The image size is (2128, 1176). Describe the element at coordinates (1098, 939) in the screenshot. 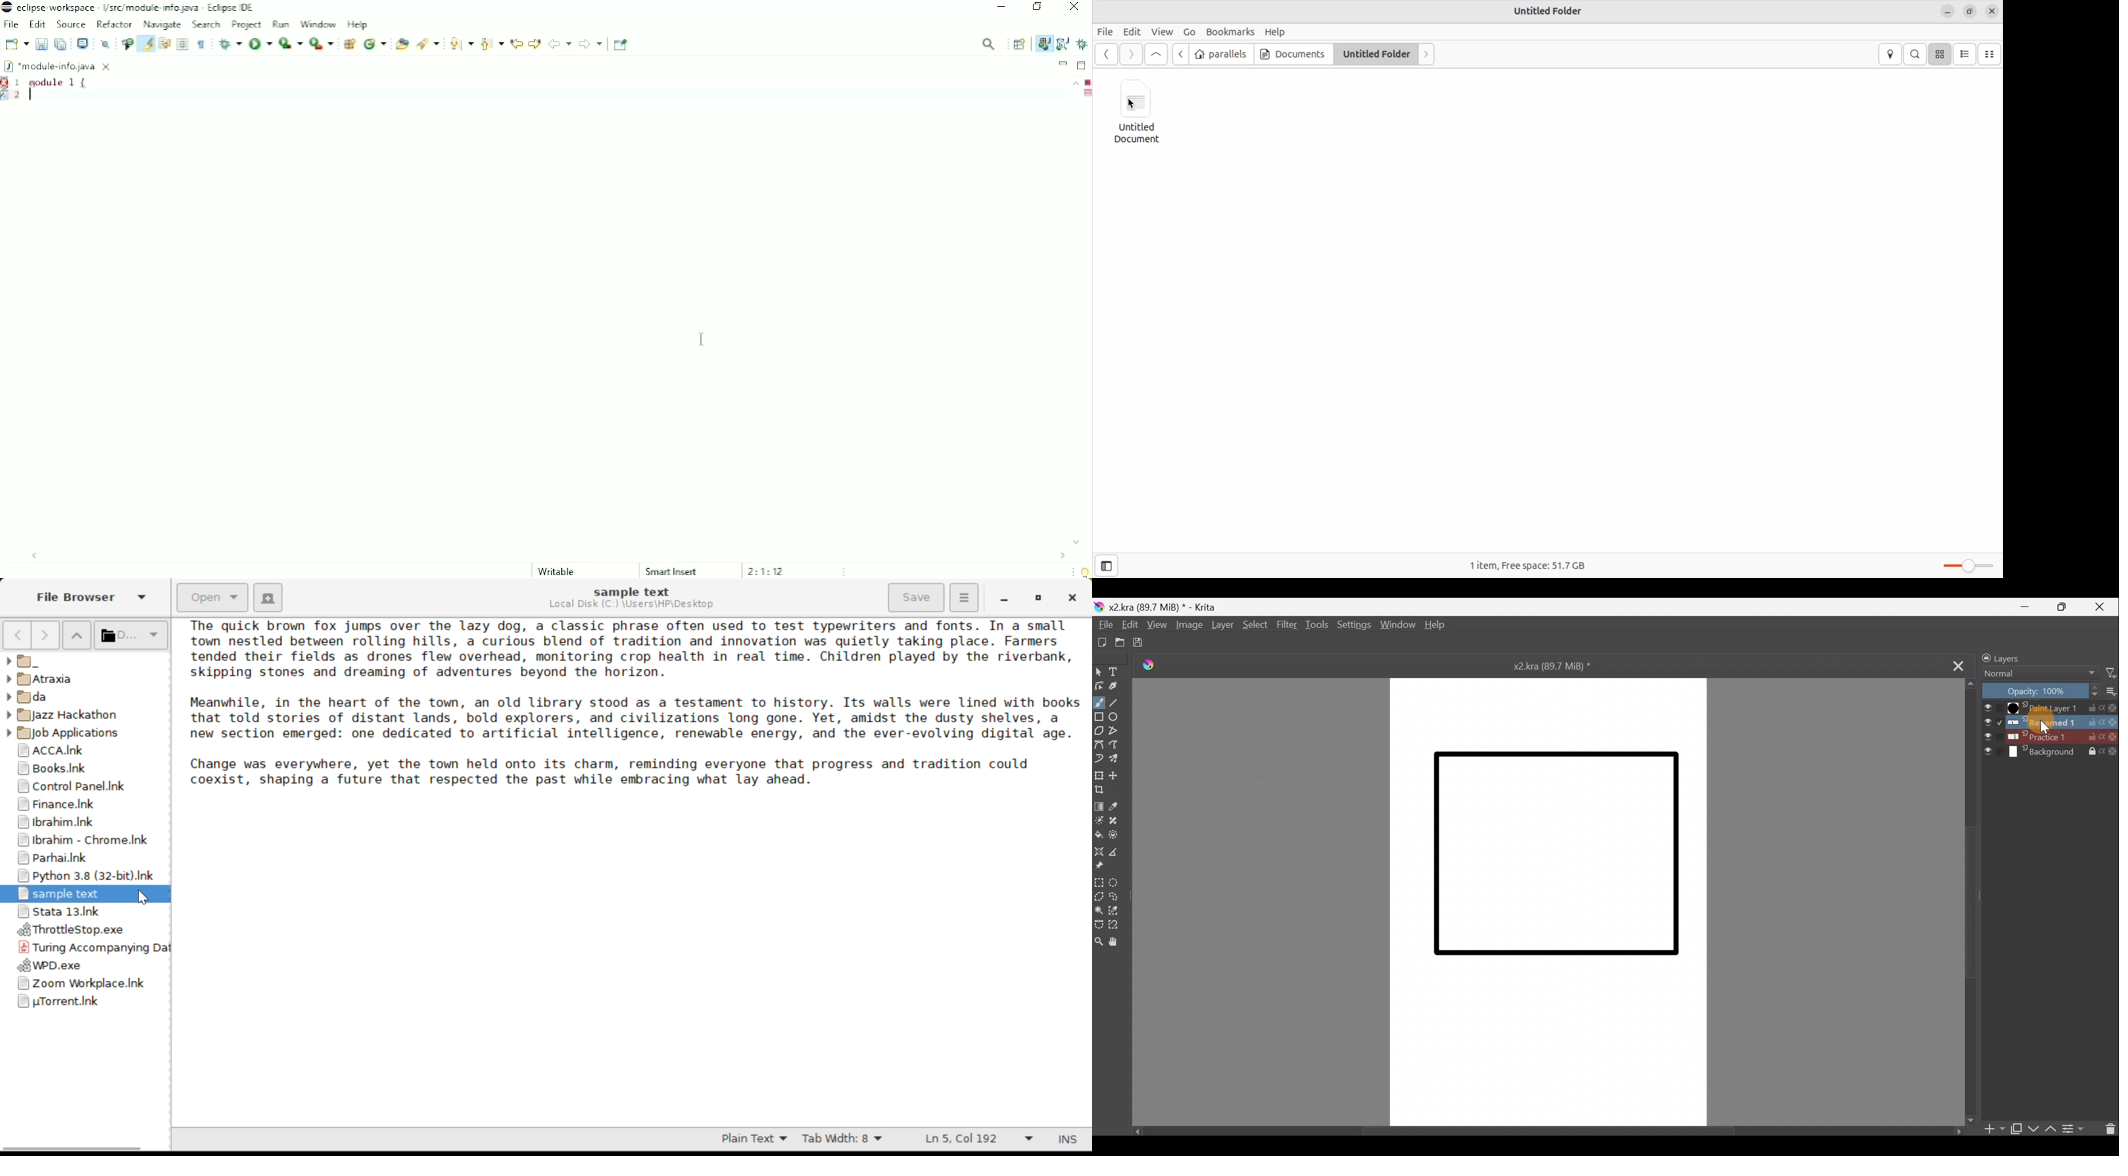

I see `Zoom tool` at that location.